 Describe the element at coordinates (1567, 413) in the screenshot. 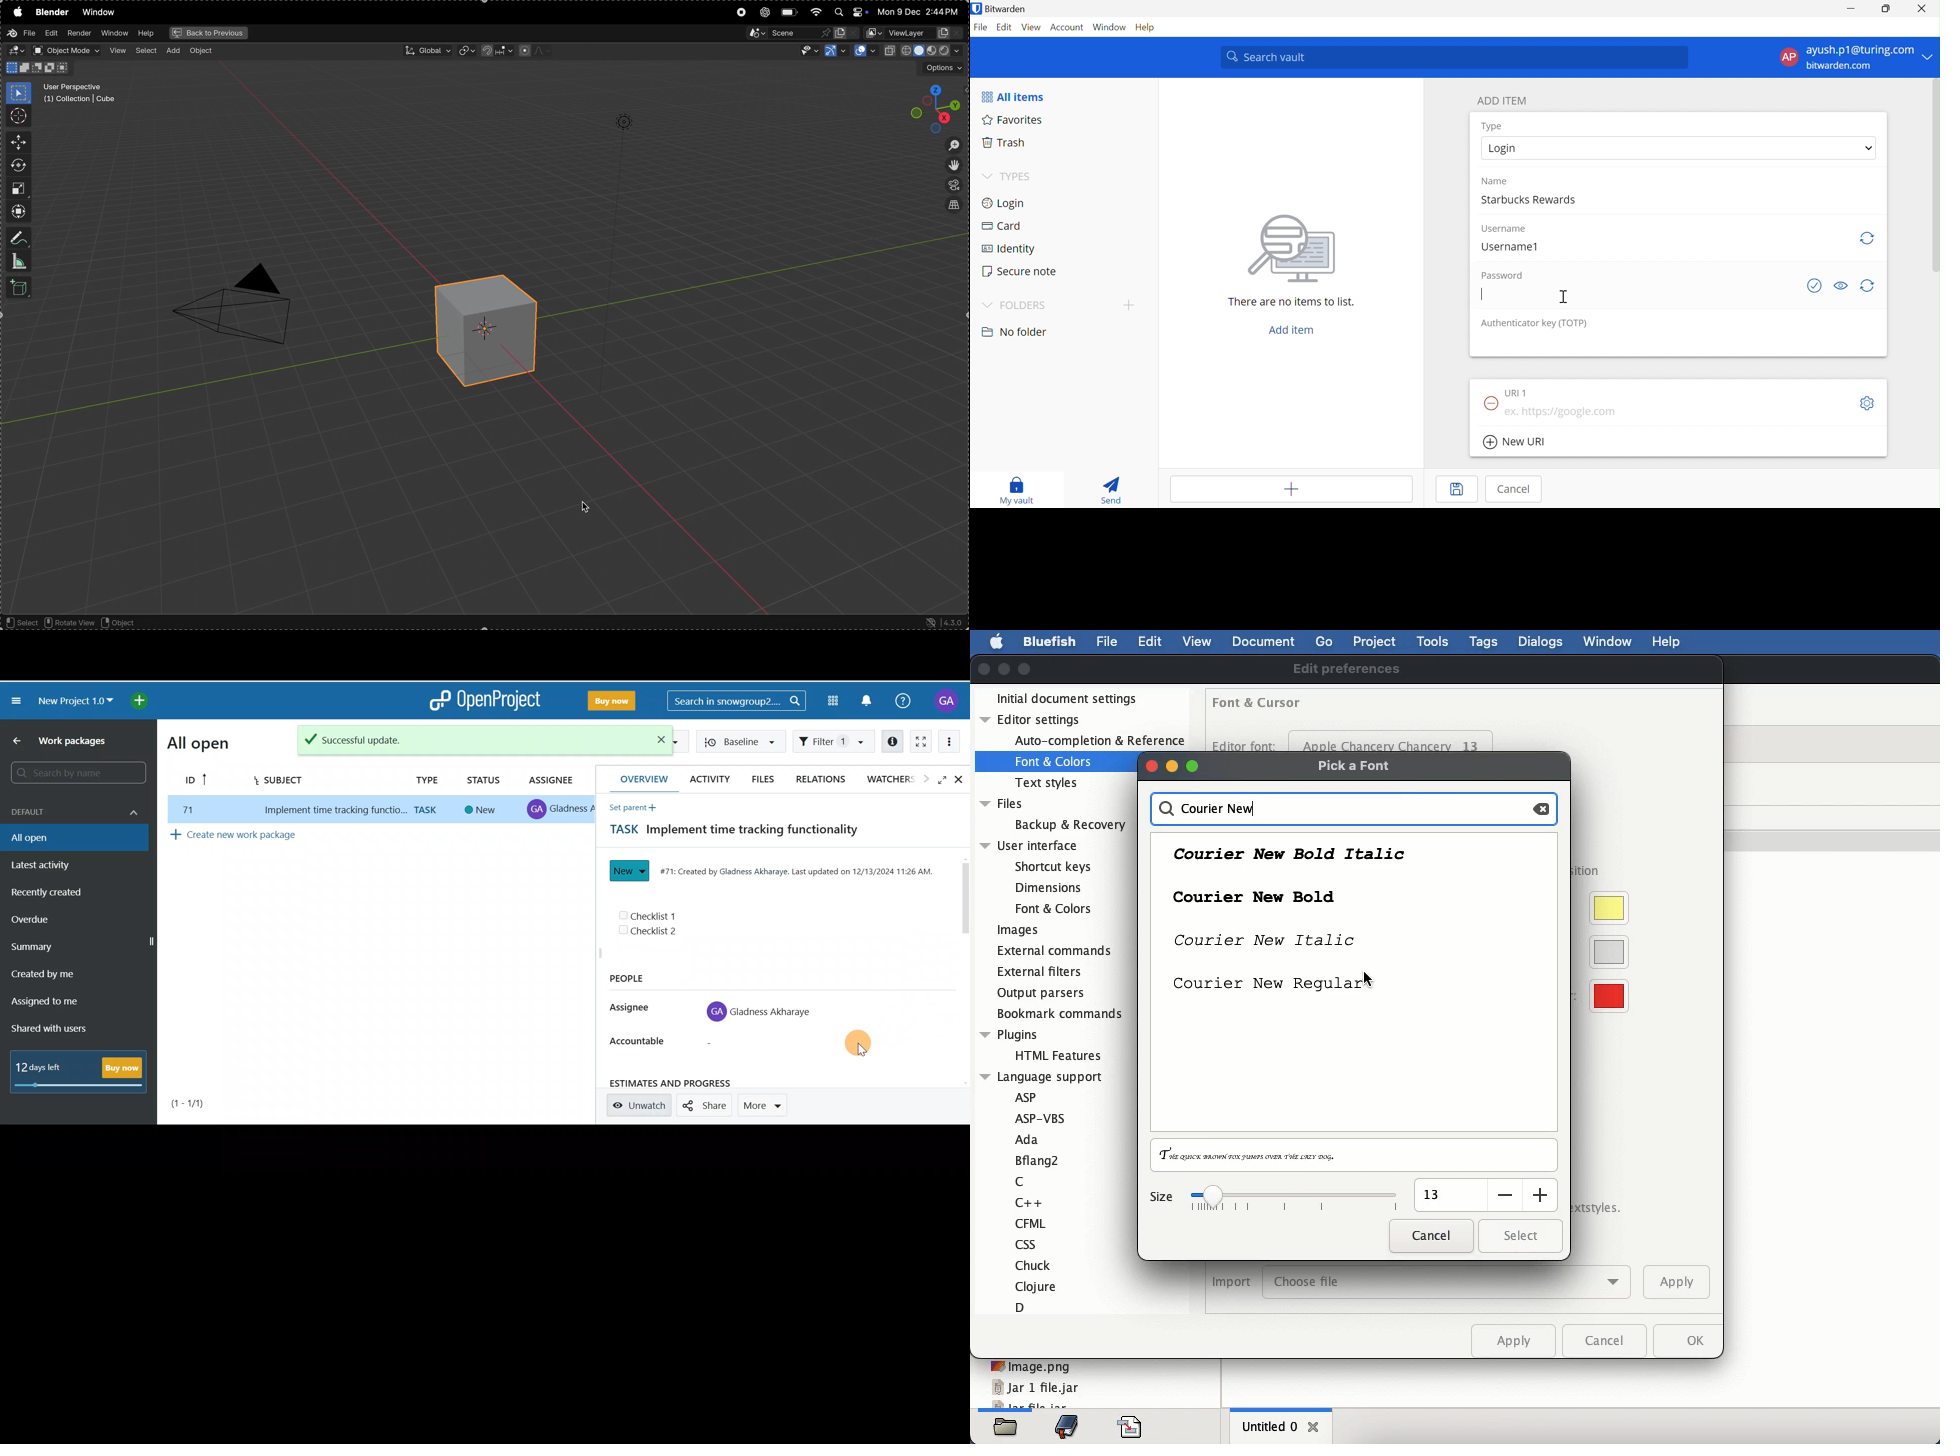

I see `ex. https://google.com` at that location.